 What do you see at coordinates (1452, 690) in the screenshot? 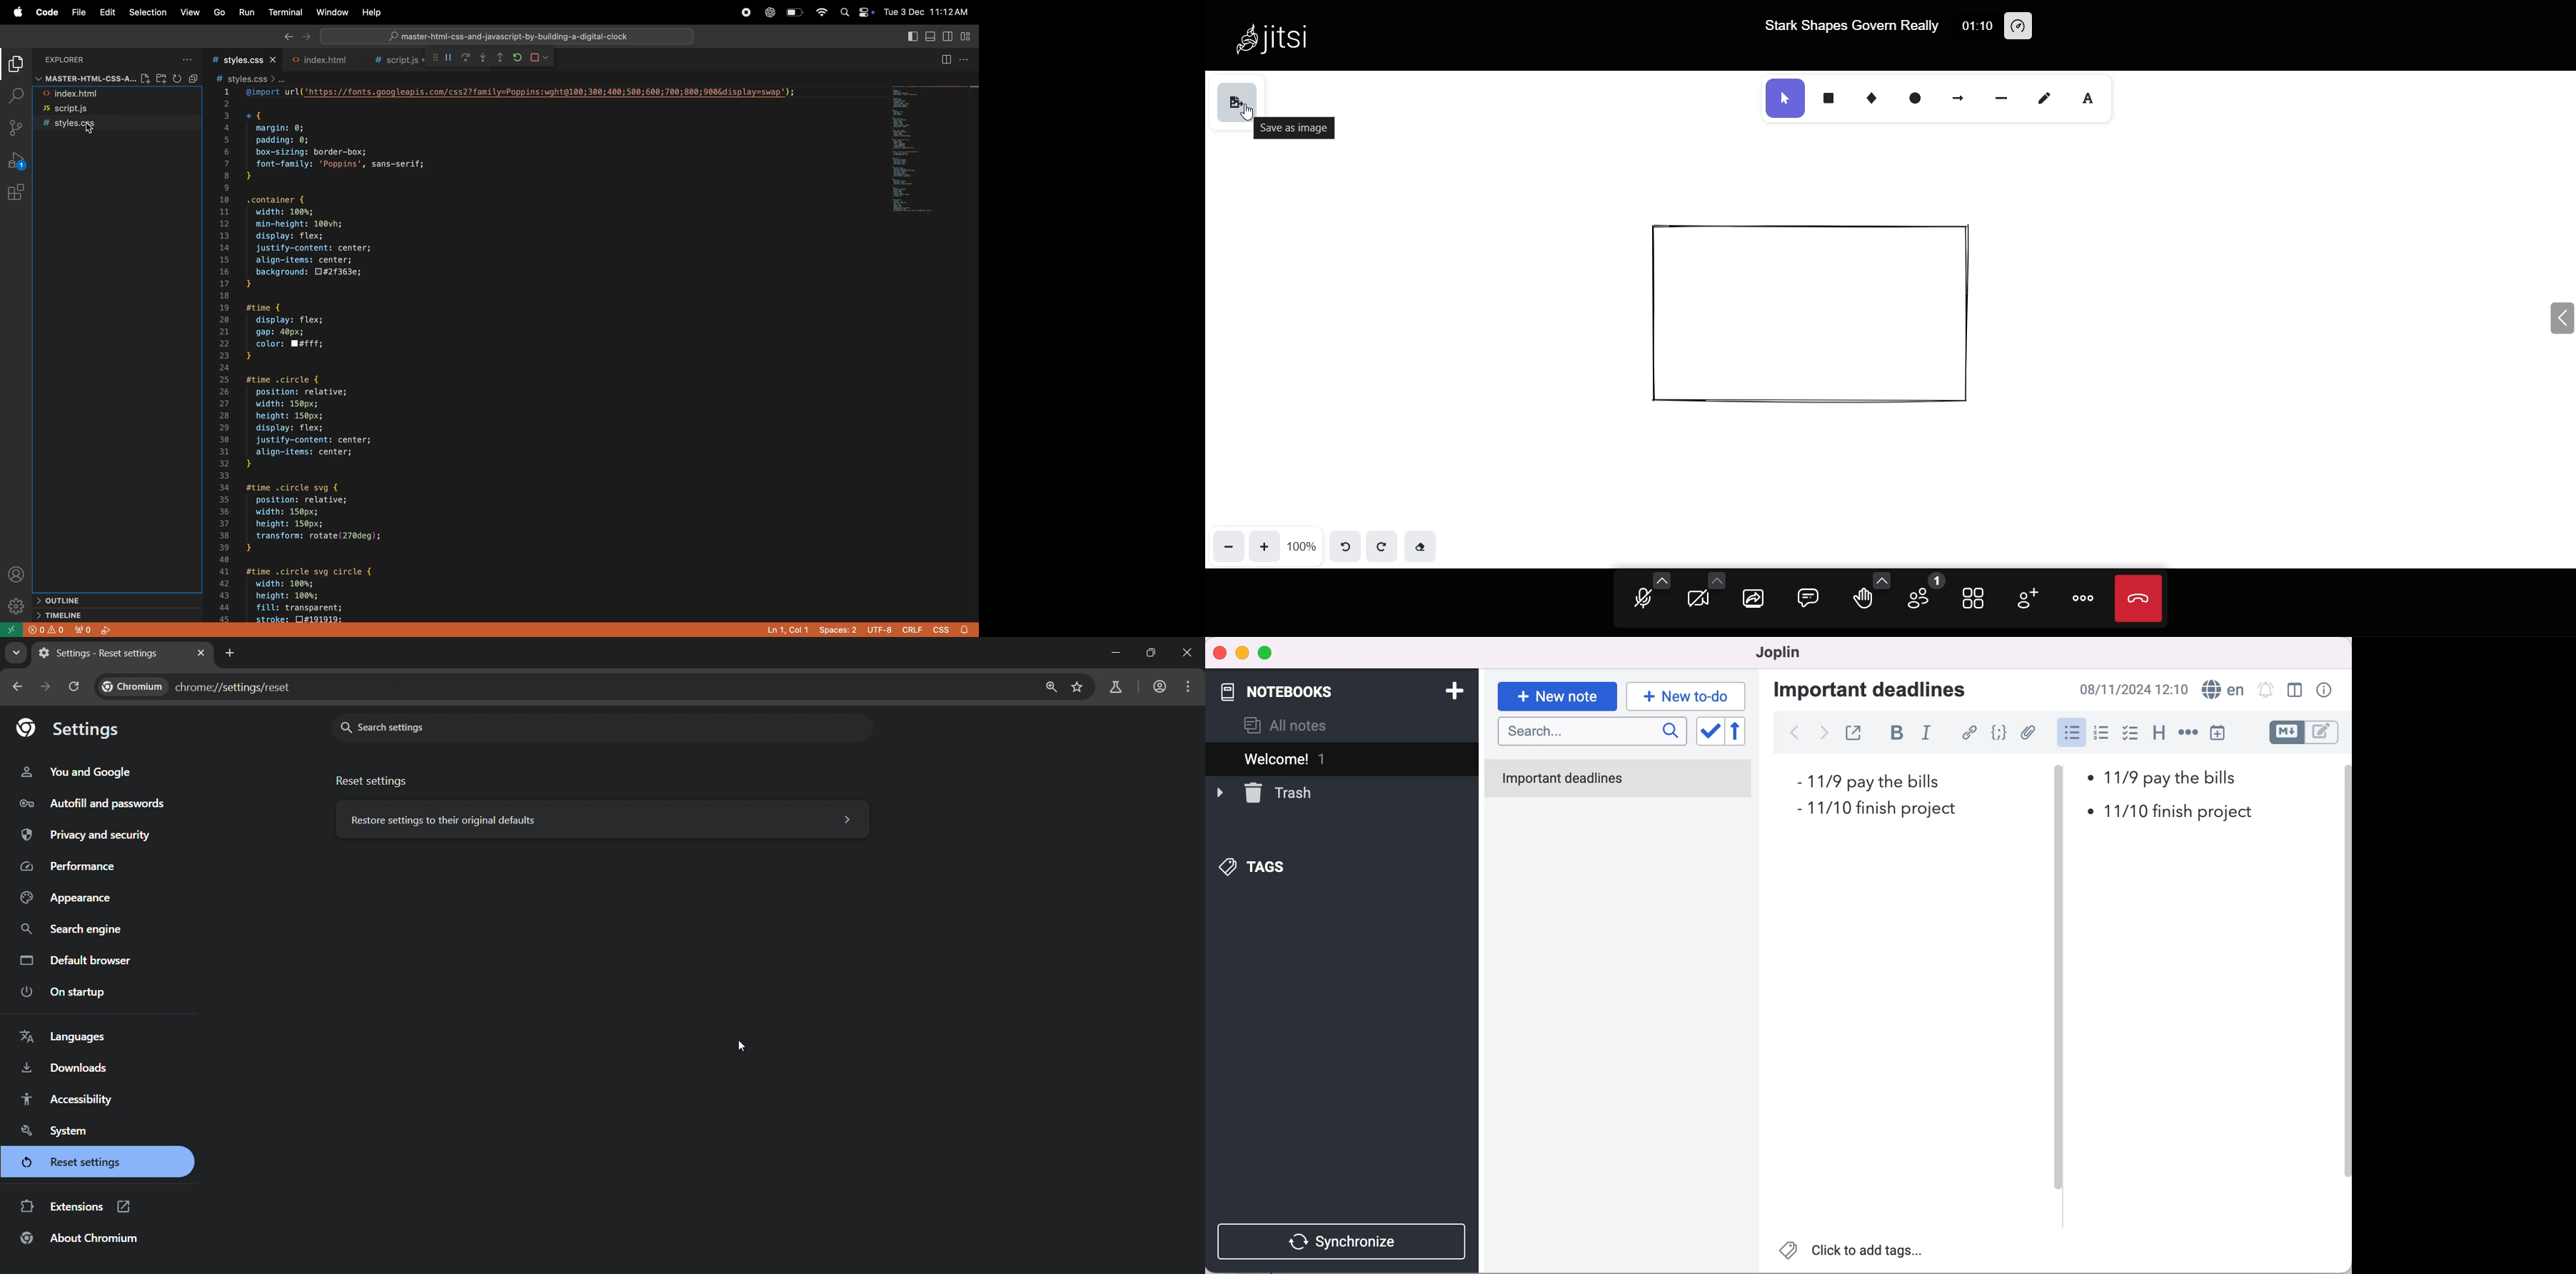
I see `add notebook` at bounding box center [1452, 690].